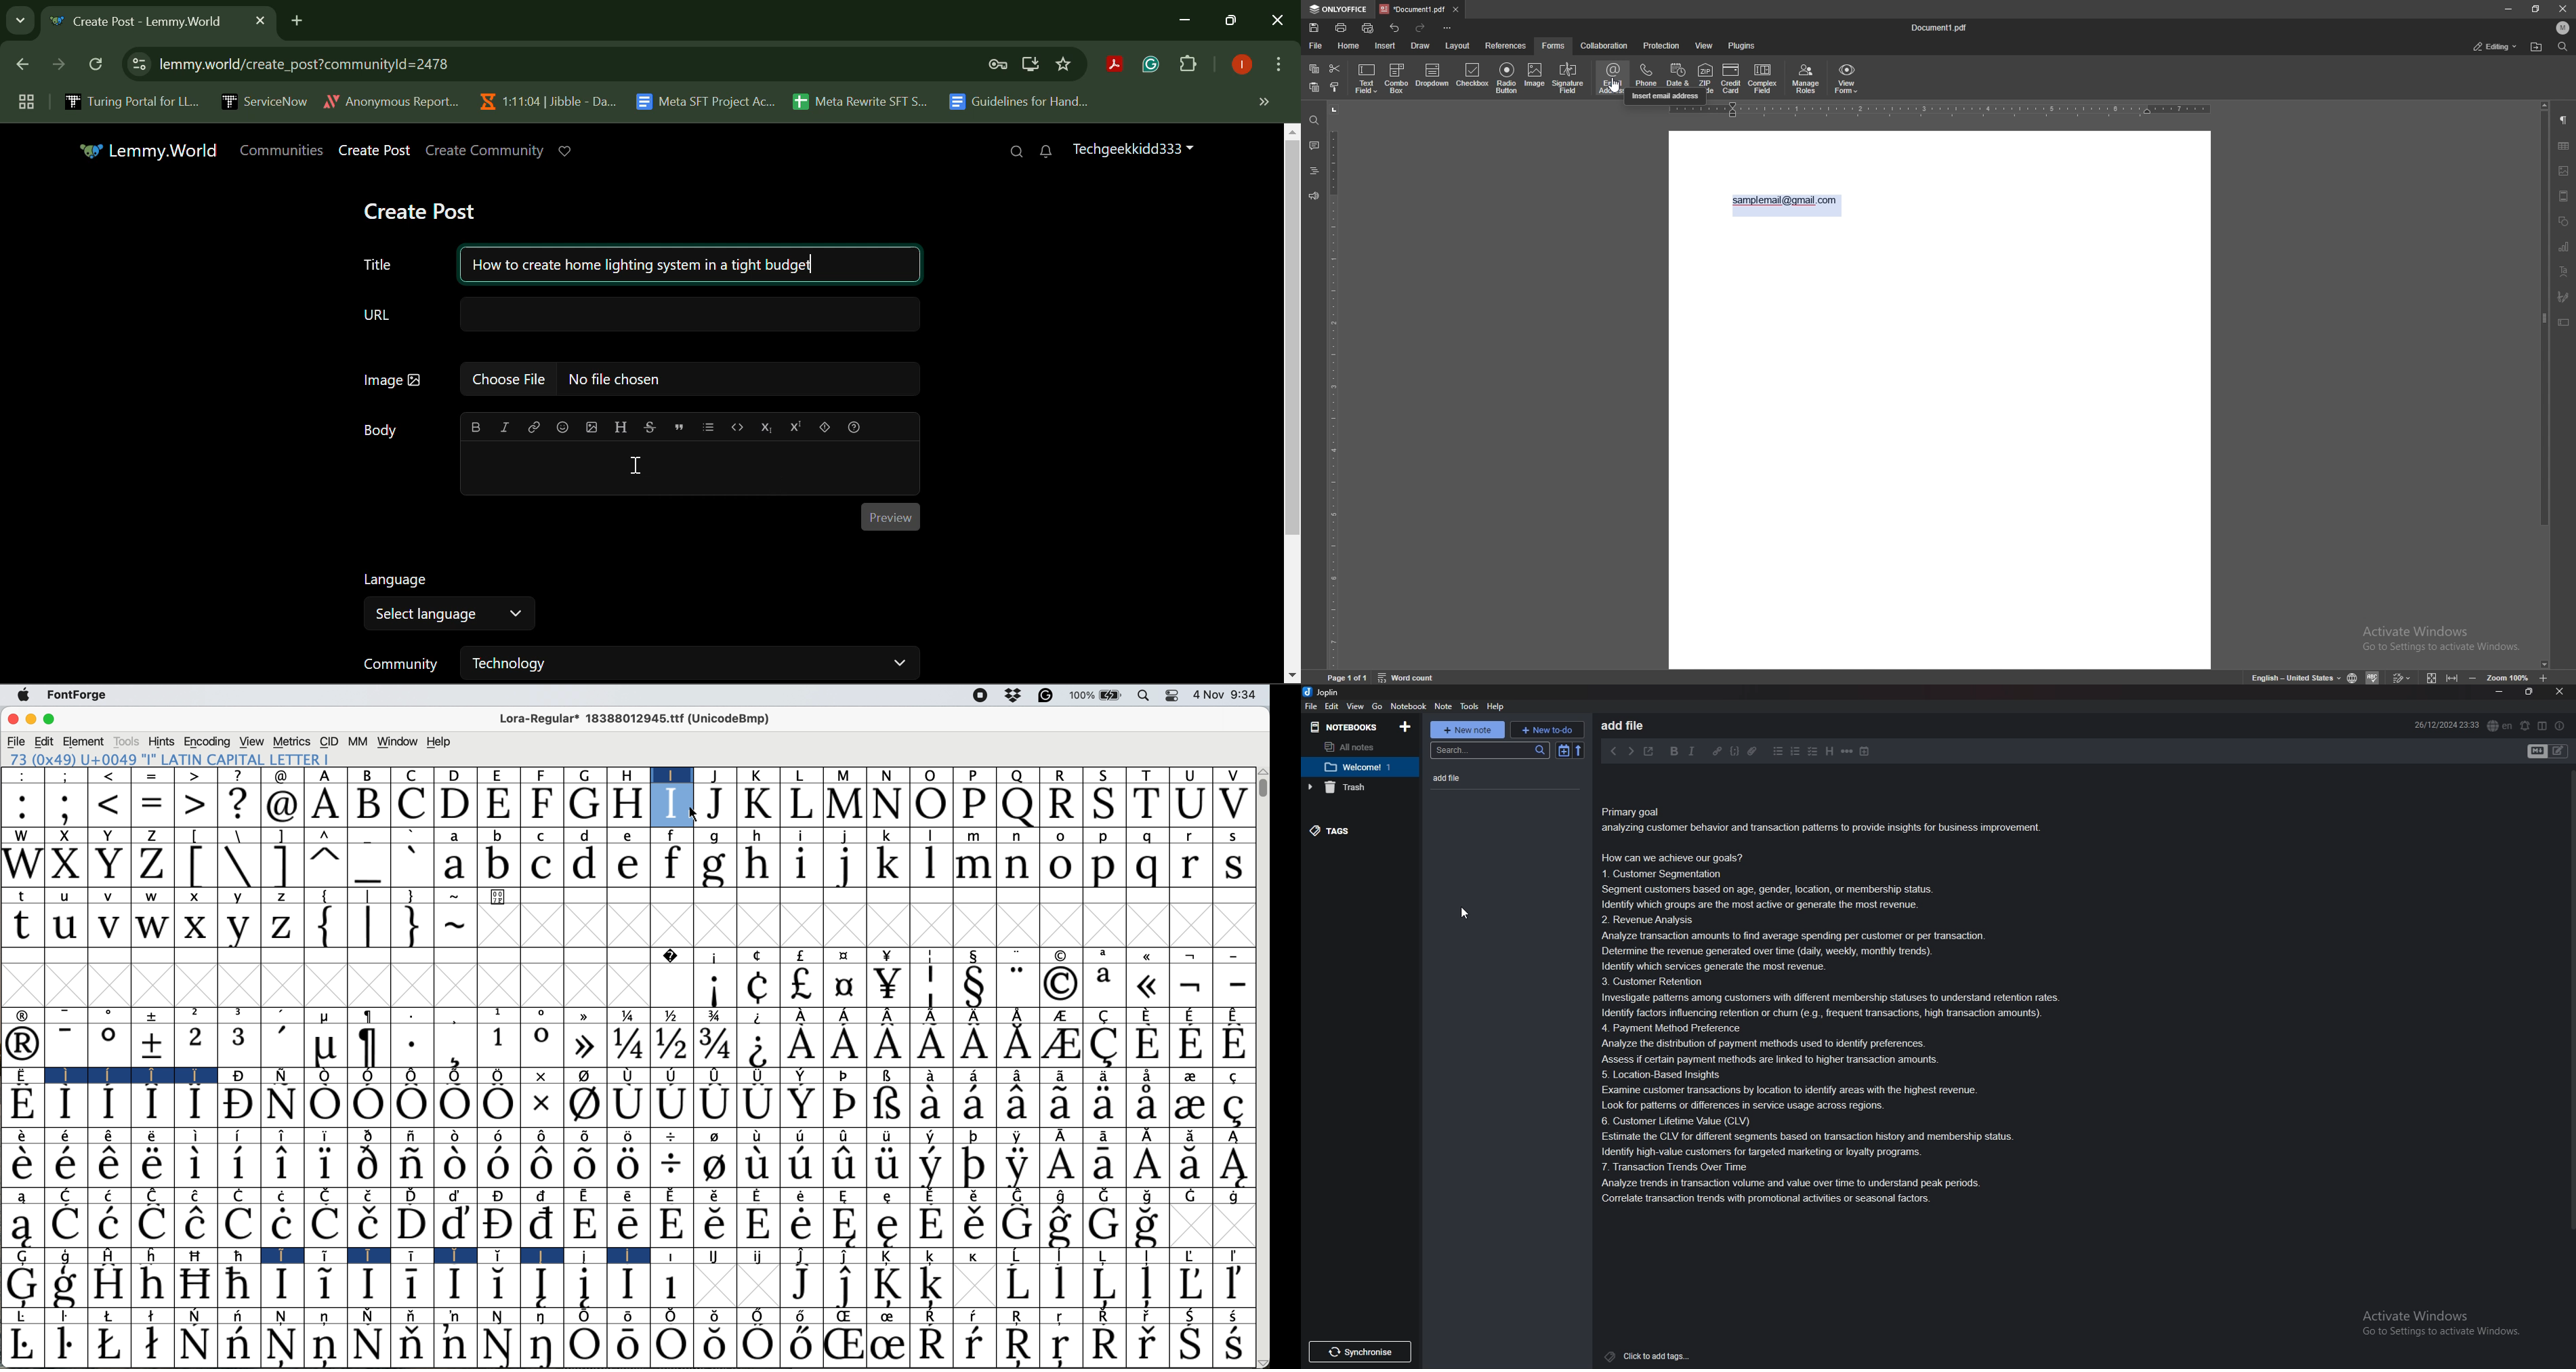 Image resolution: width=2576 pixels, height=1372 pixels. I want to click on Symbol, so click(110, 1137).